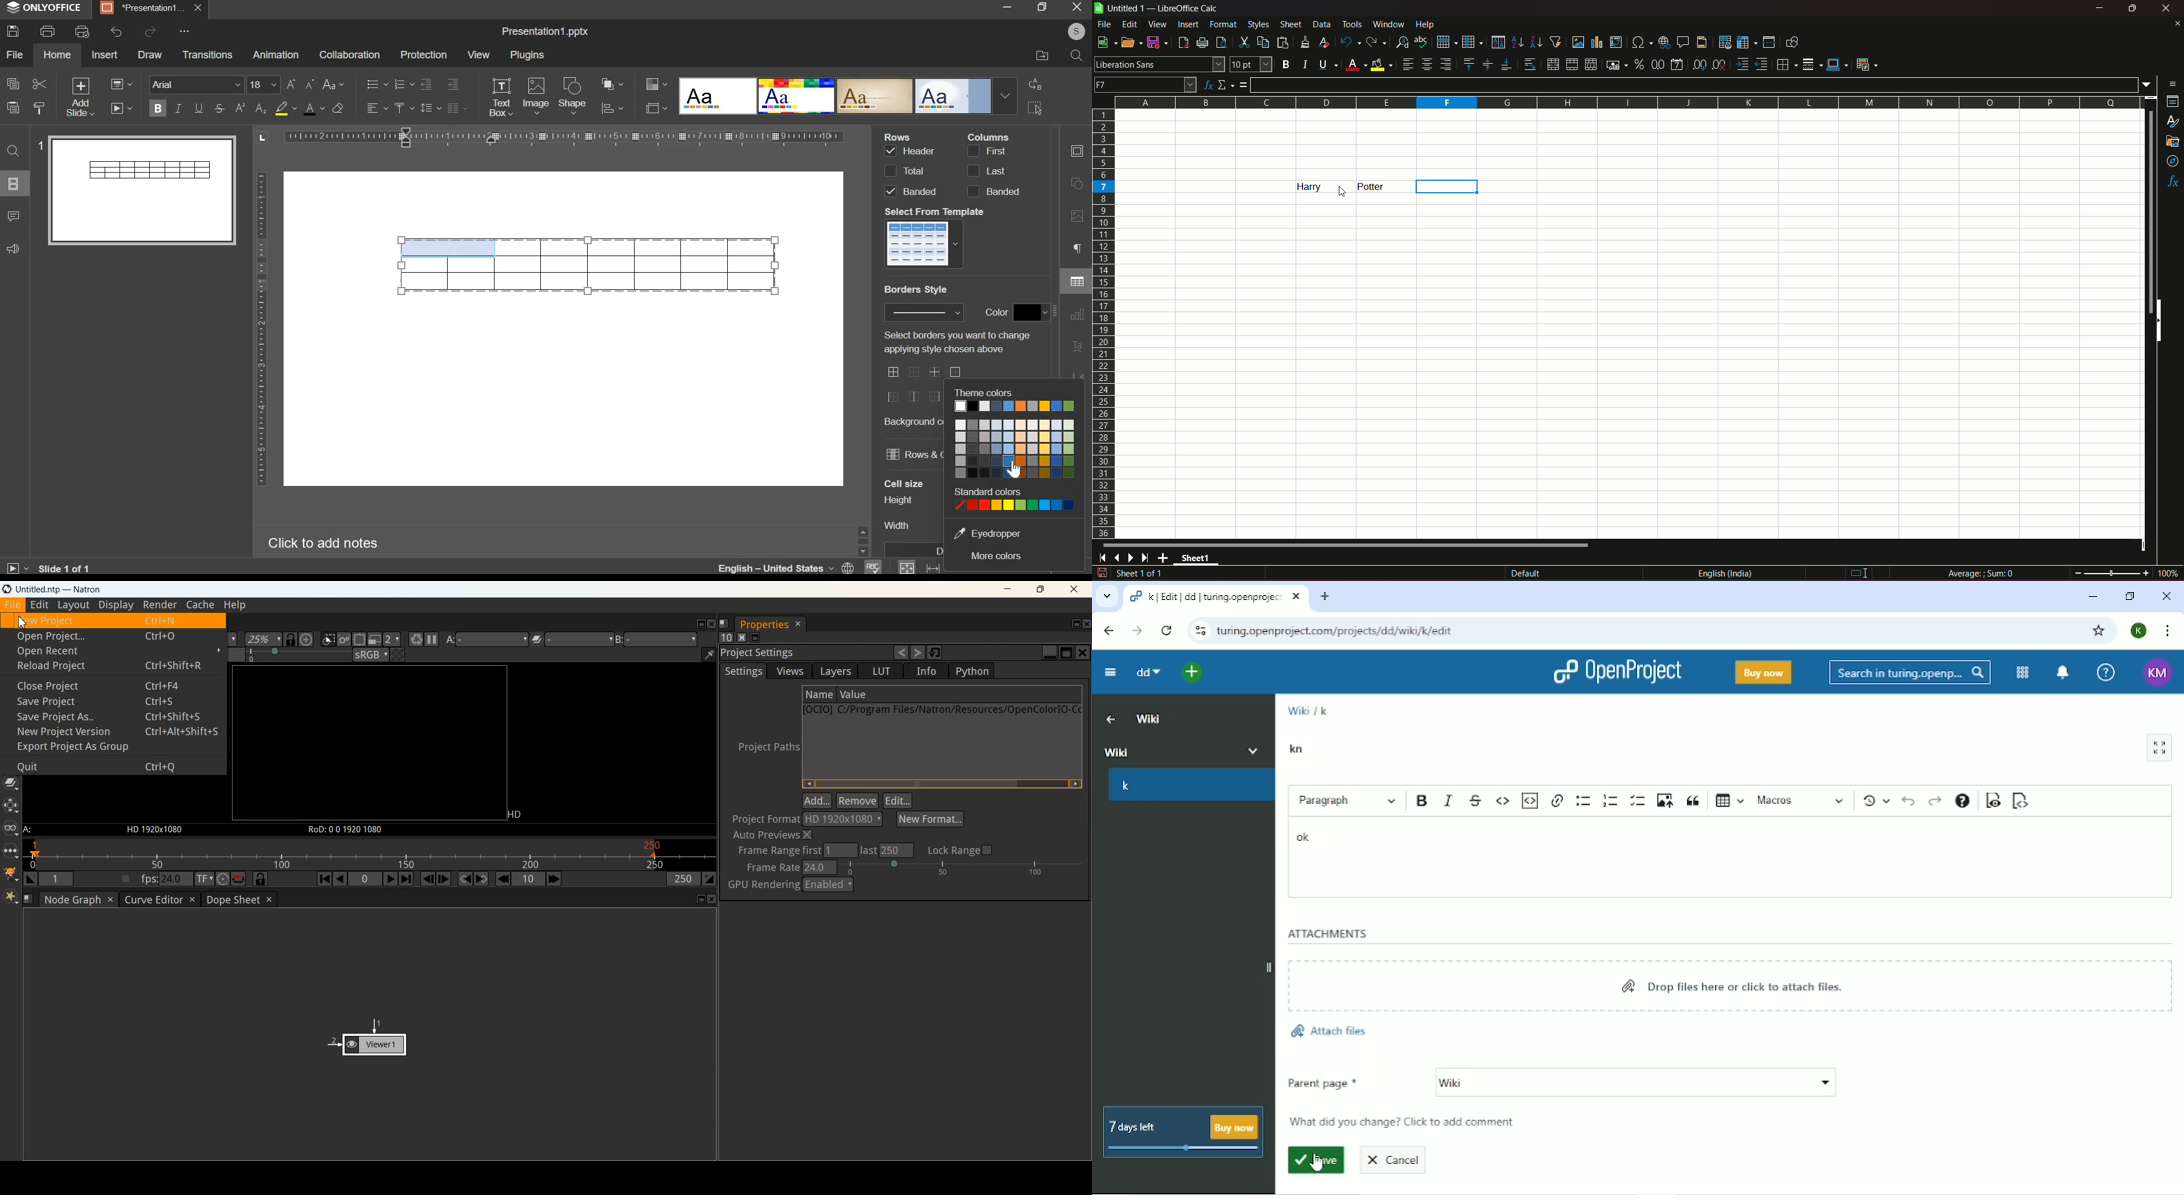  What do you see at coordinates (149, 8) in the screenshot?
I see `Presentation tab` at bounding box center [149, 8].